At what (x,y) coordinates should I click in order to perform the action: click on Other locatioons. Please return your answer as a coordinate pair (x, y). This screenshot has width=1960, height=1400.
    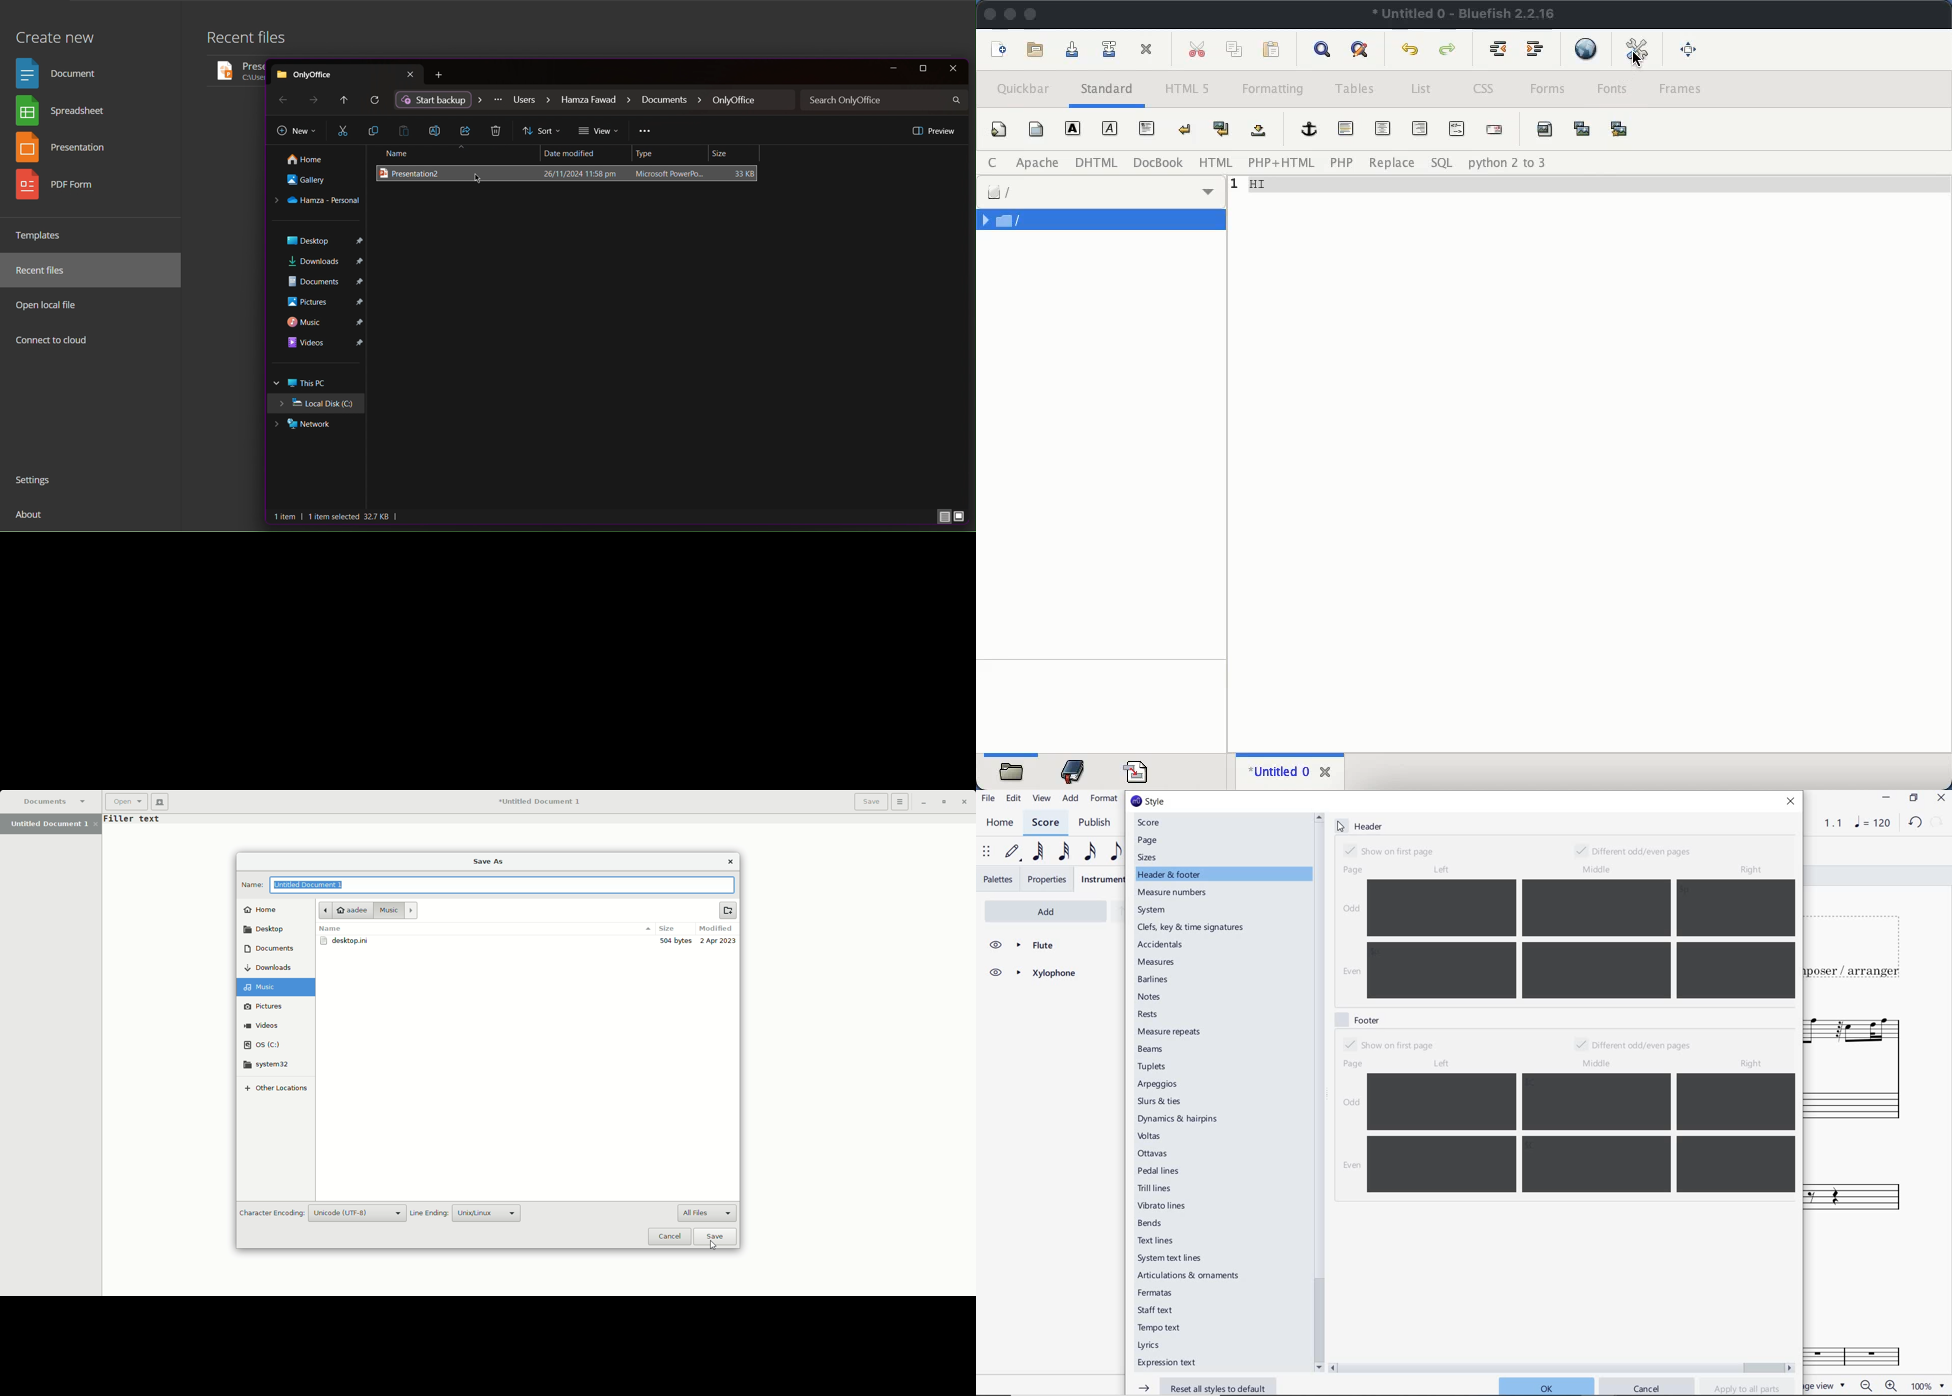
    Looking at the image, I should click on (276, 1090).